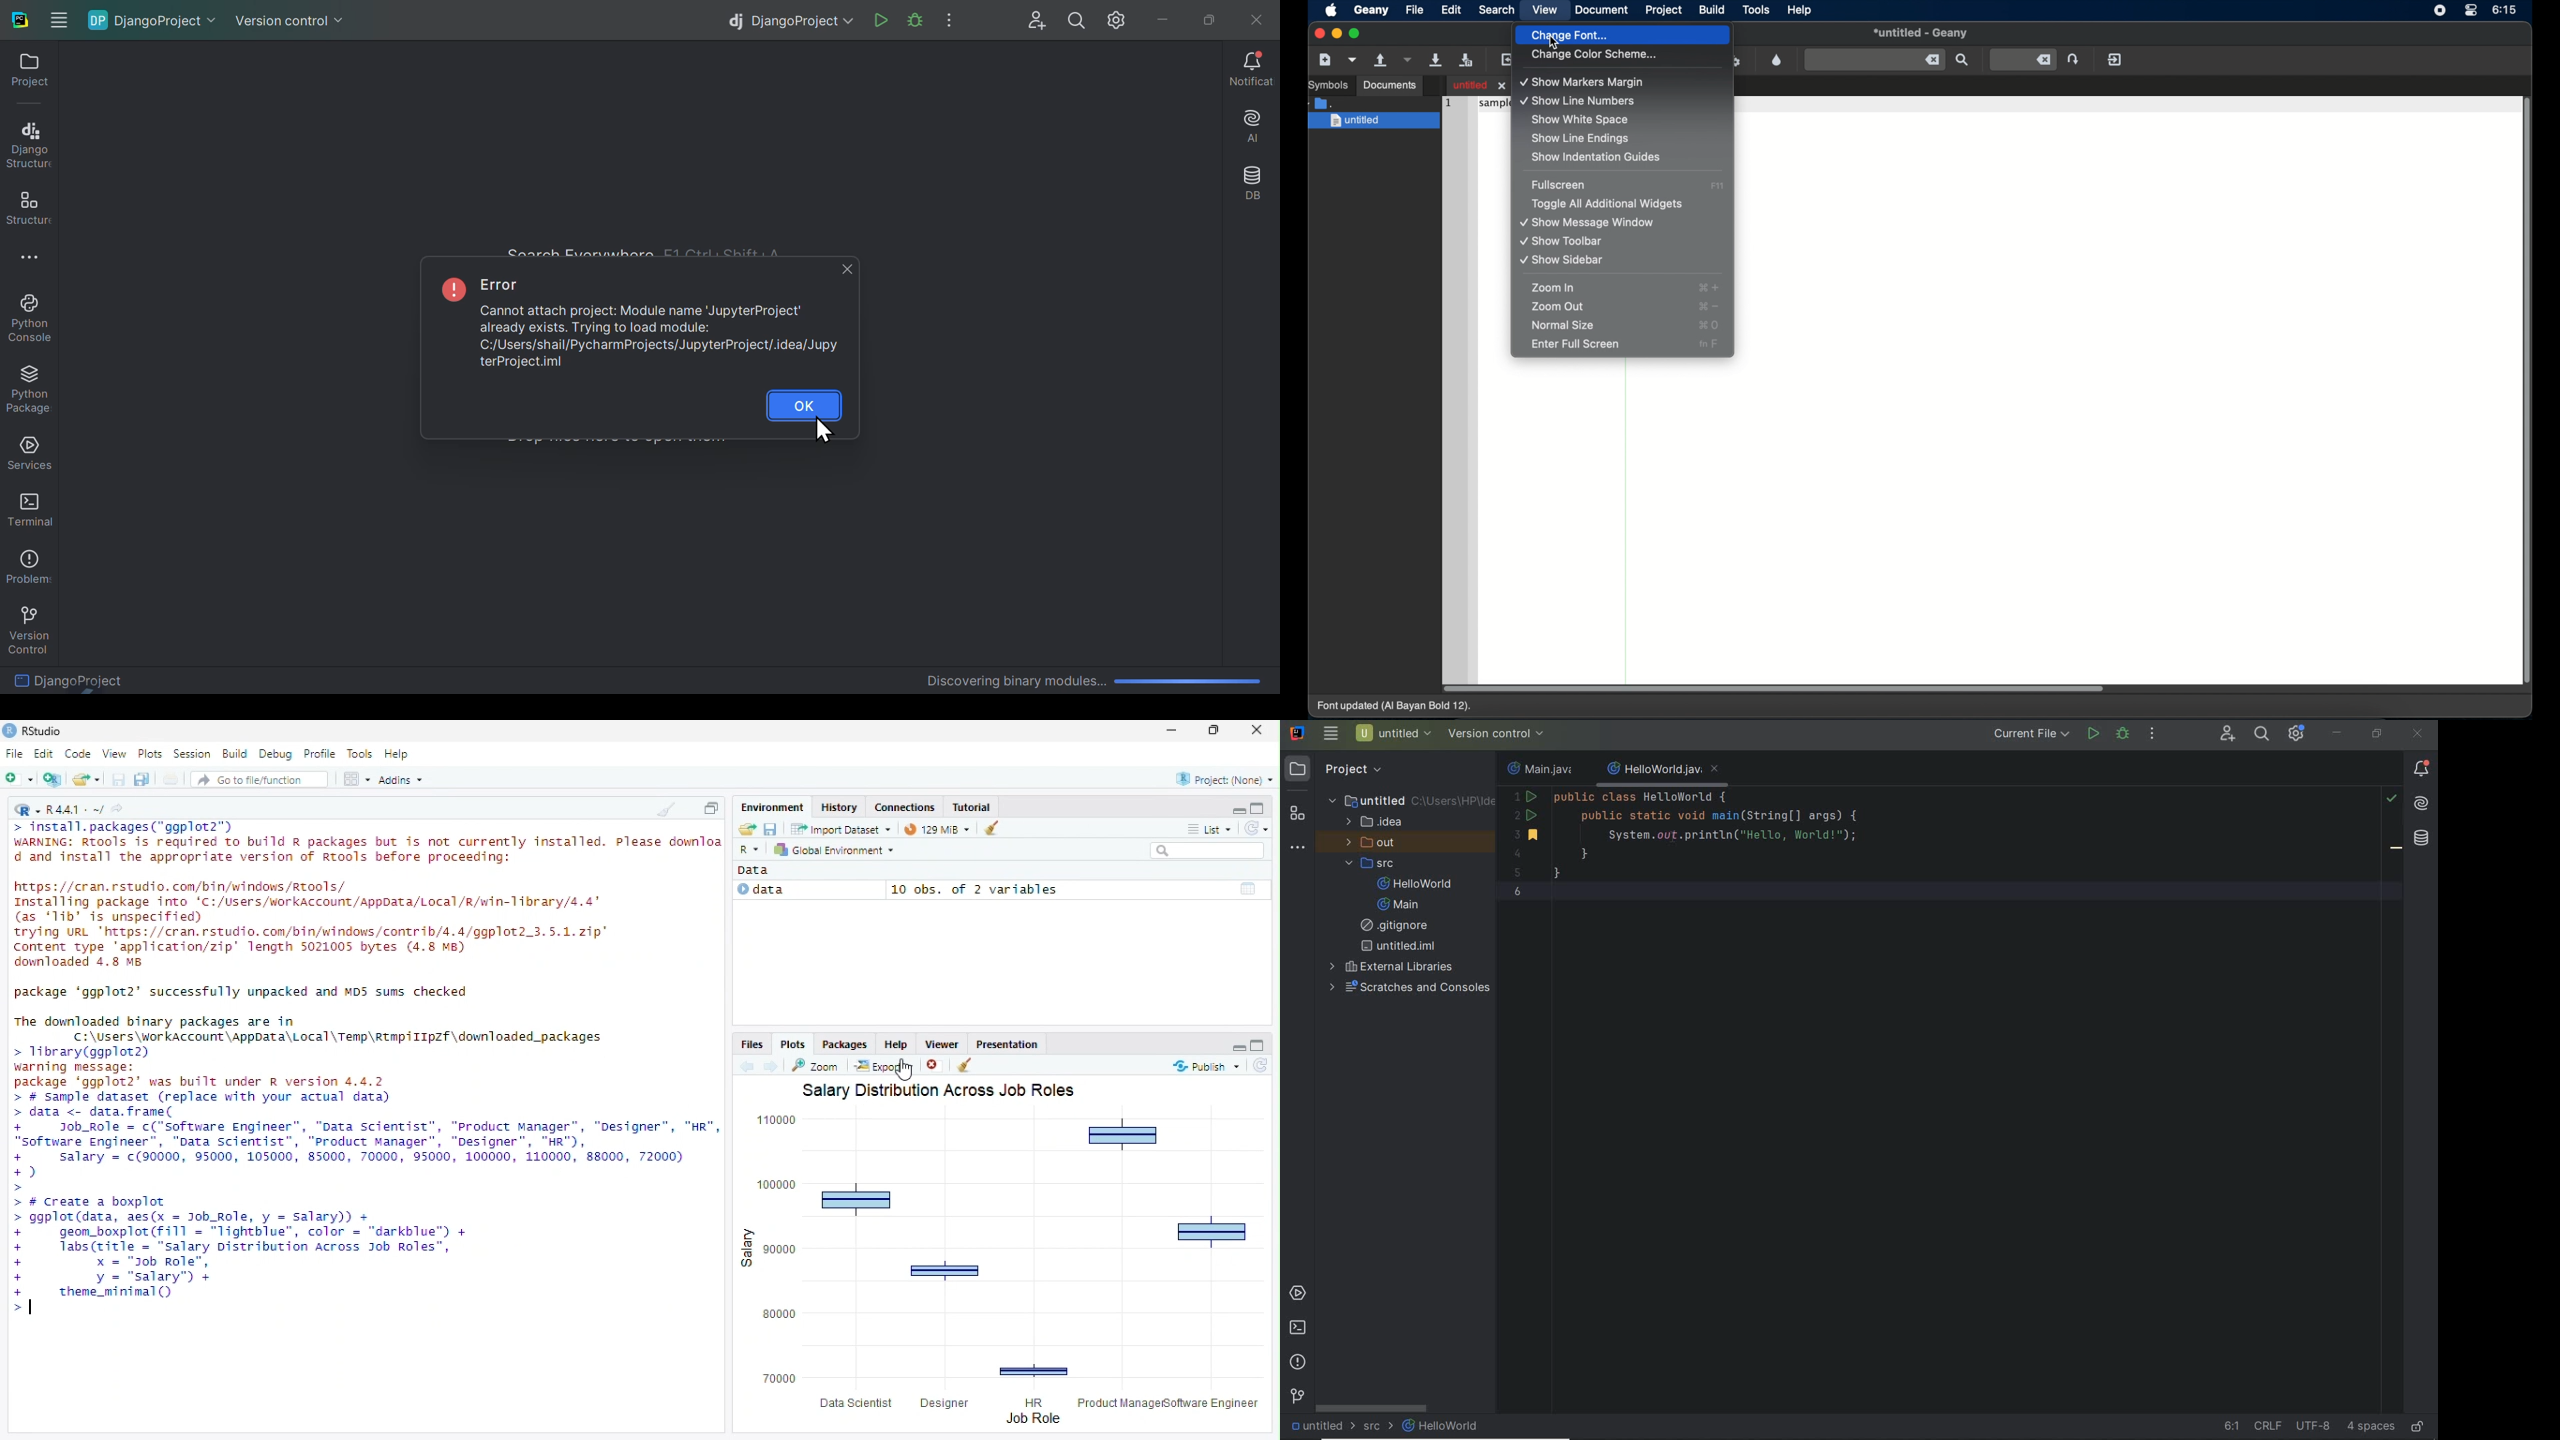  What do you see at coordinates (904, 807) in the screenshot?
I see `Connections` at bounding box center [904, 807].